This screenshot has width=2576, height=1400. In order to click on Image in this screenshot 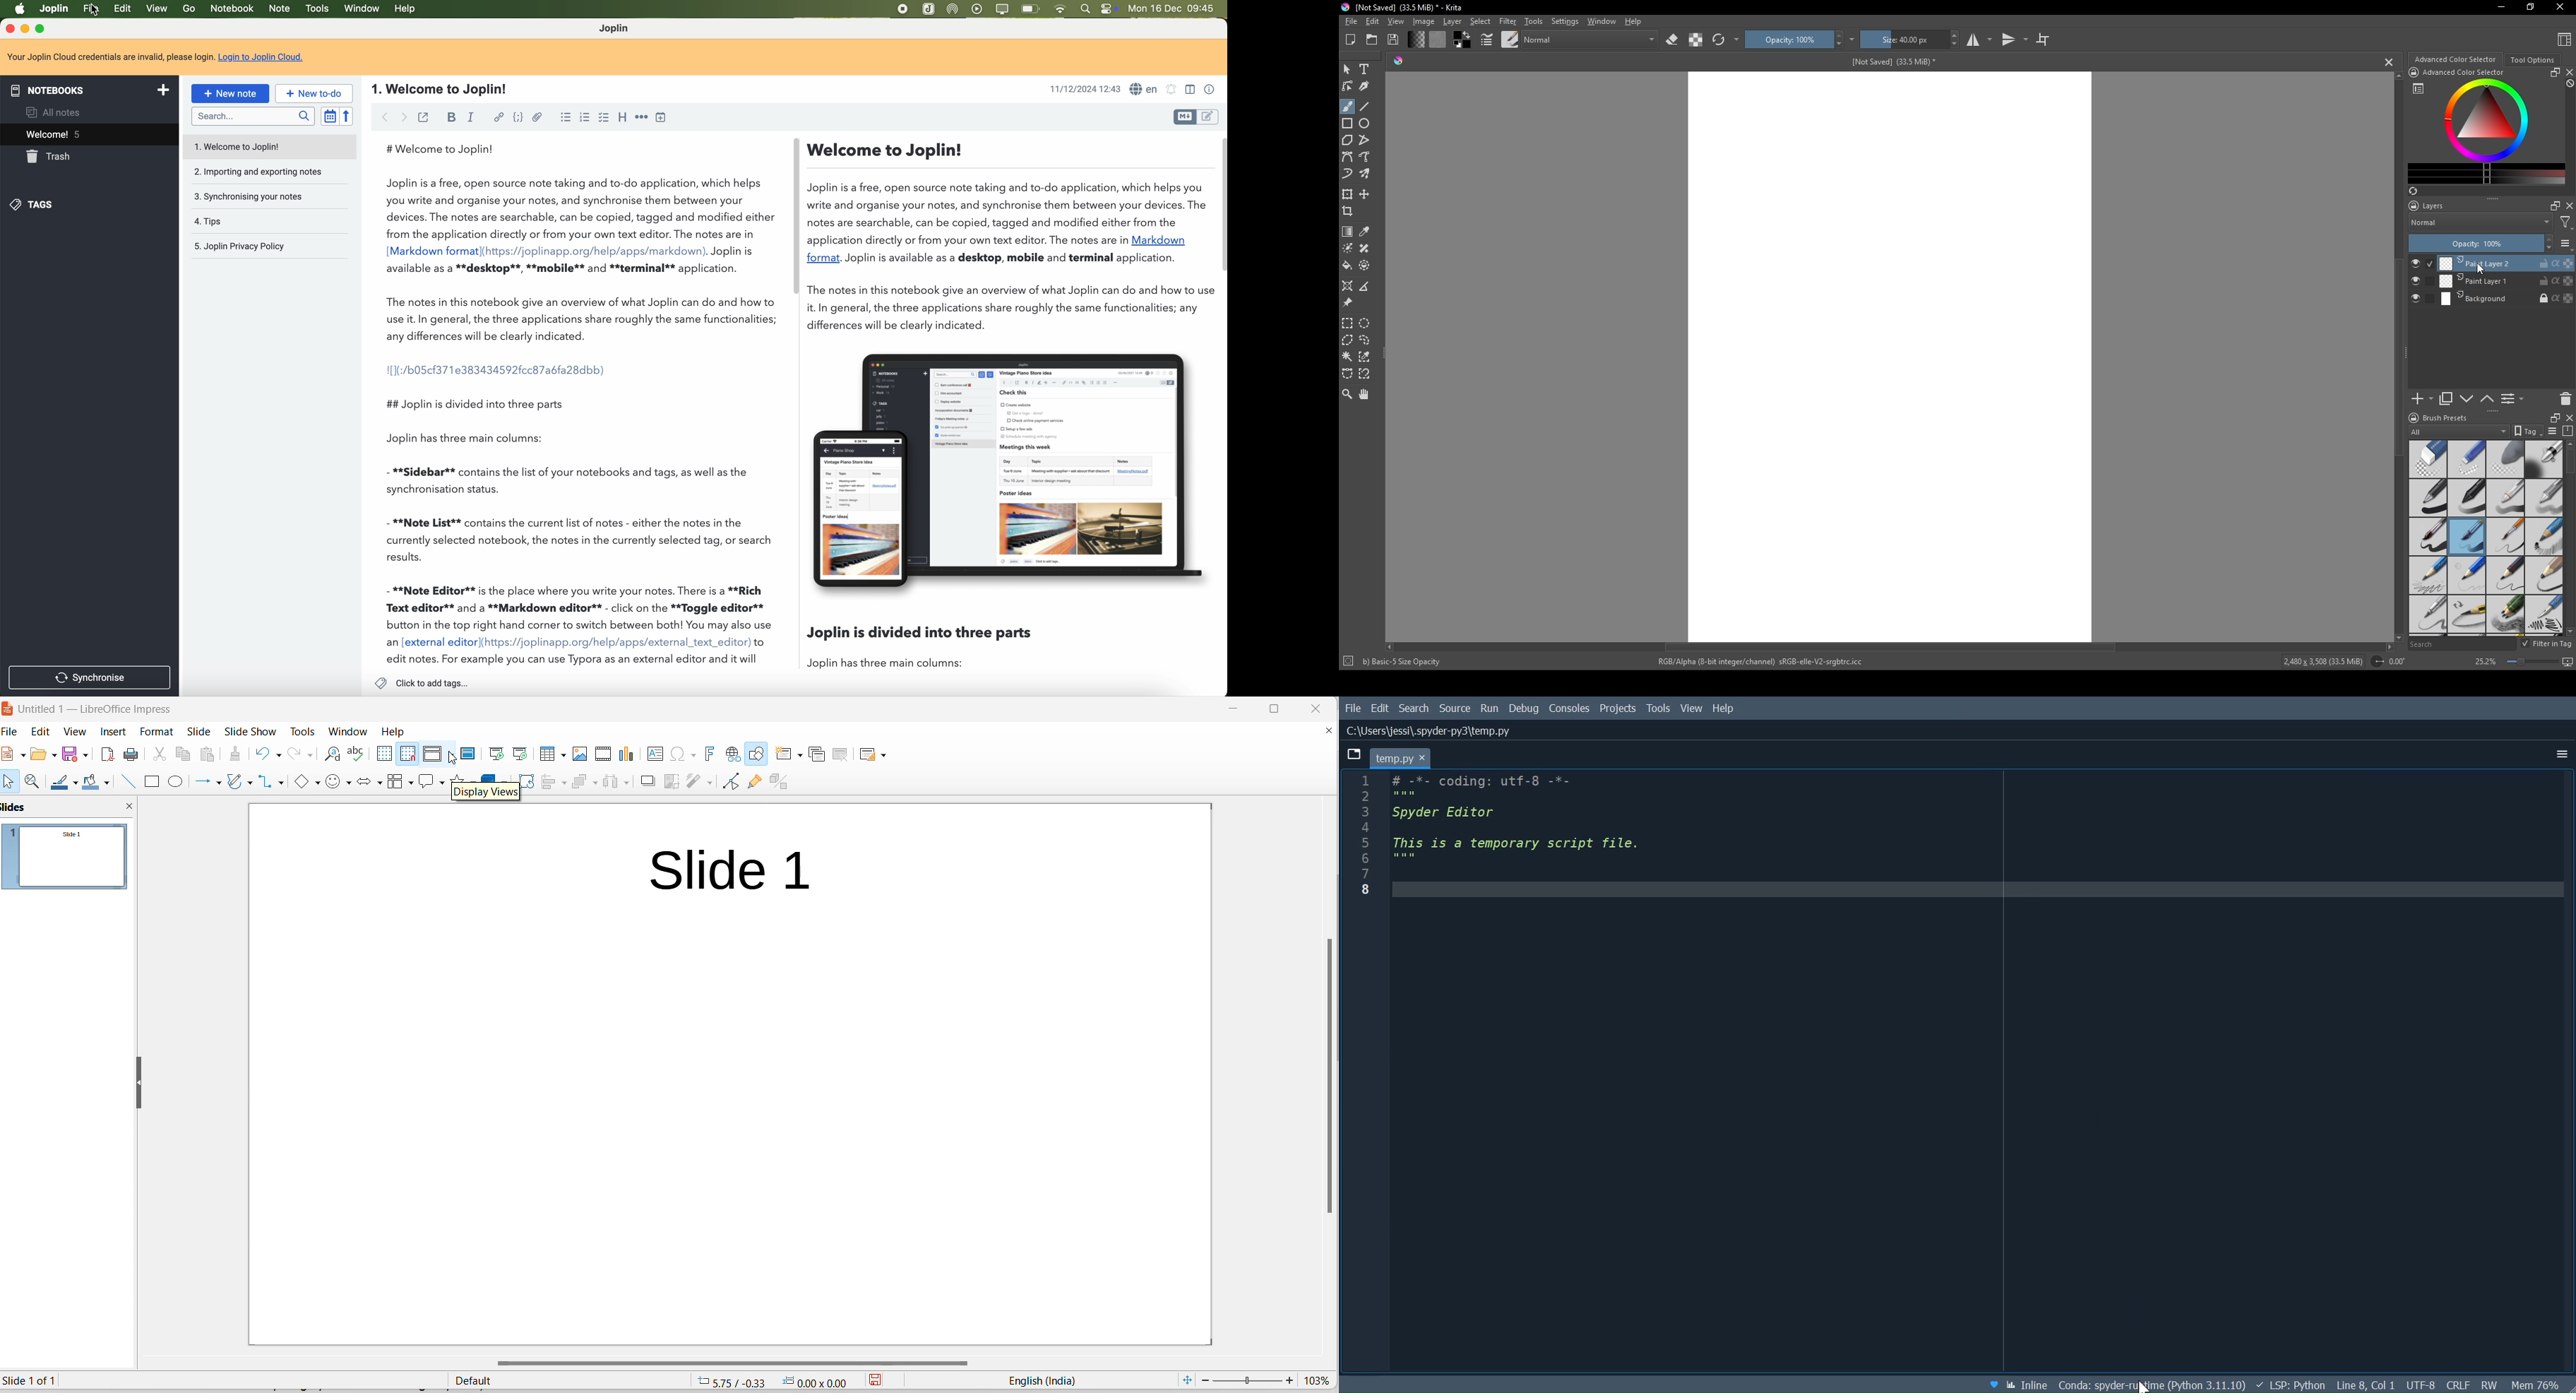, I will do `click(1423, 21)`.